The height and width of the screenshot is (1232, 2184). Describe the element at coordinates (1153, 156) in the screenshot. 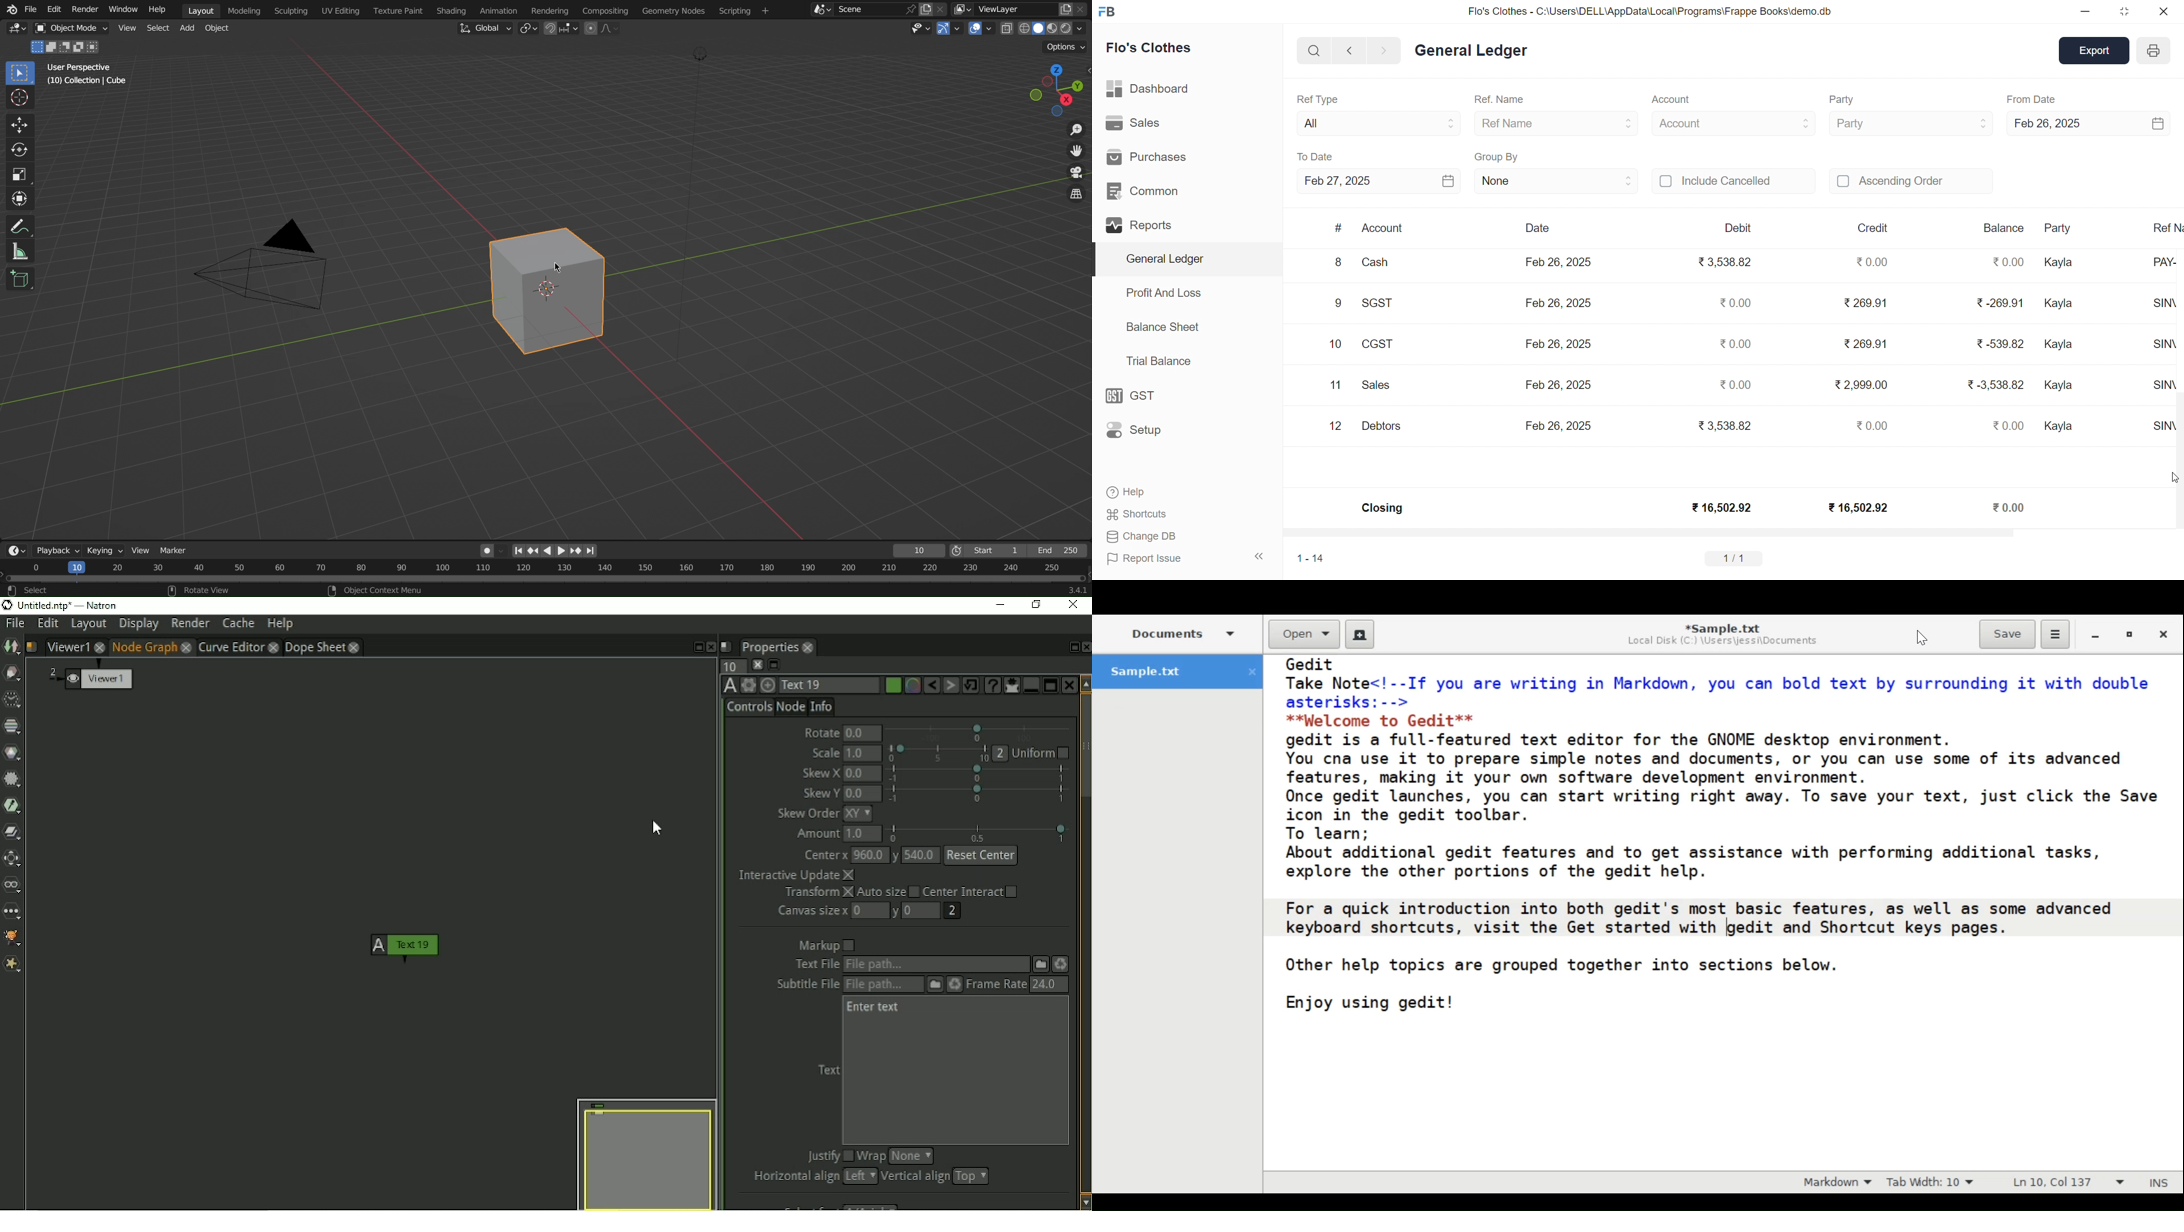

I see `Purchases` at that location.